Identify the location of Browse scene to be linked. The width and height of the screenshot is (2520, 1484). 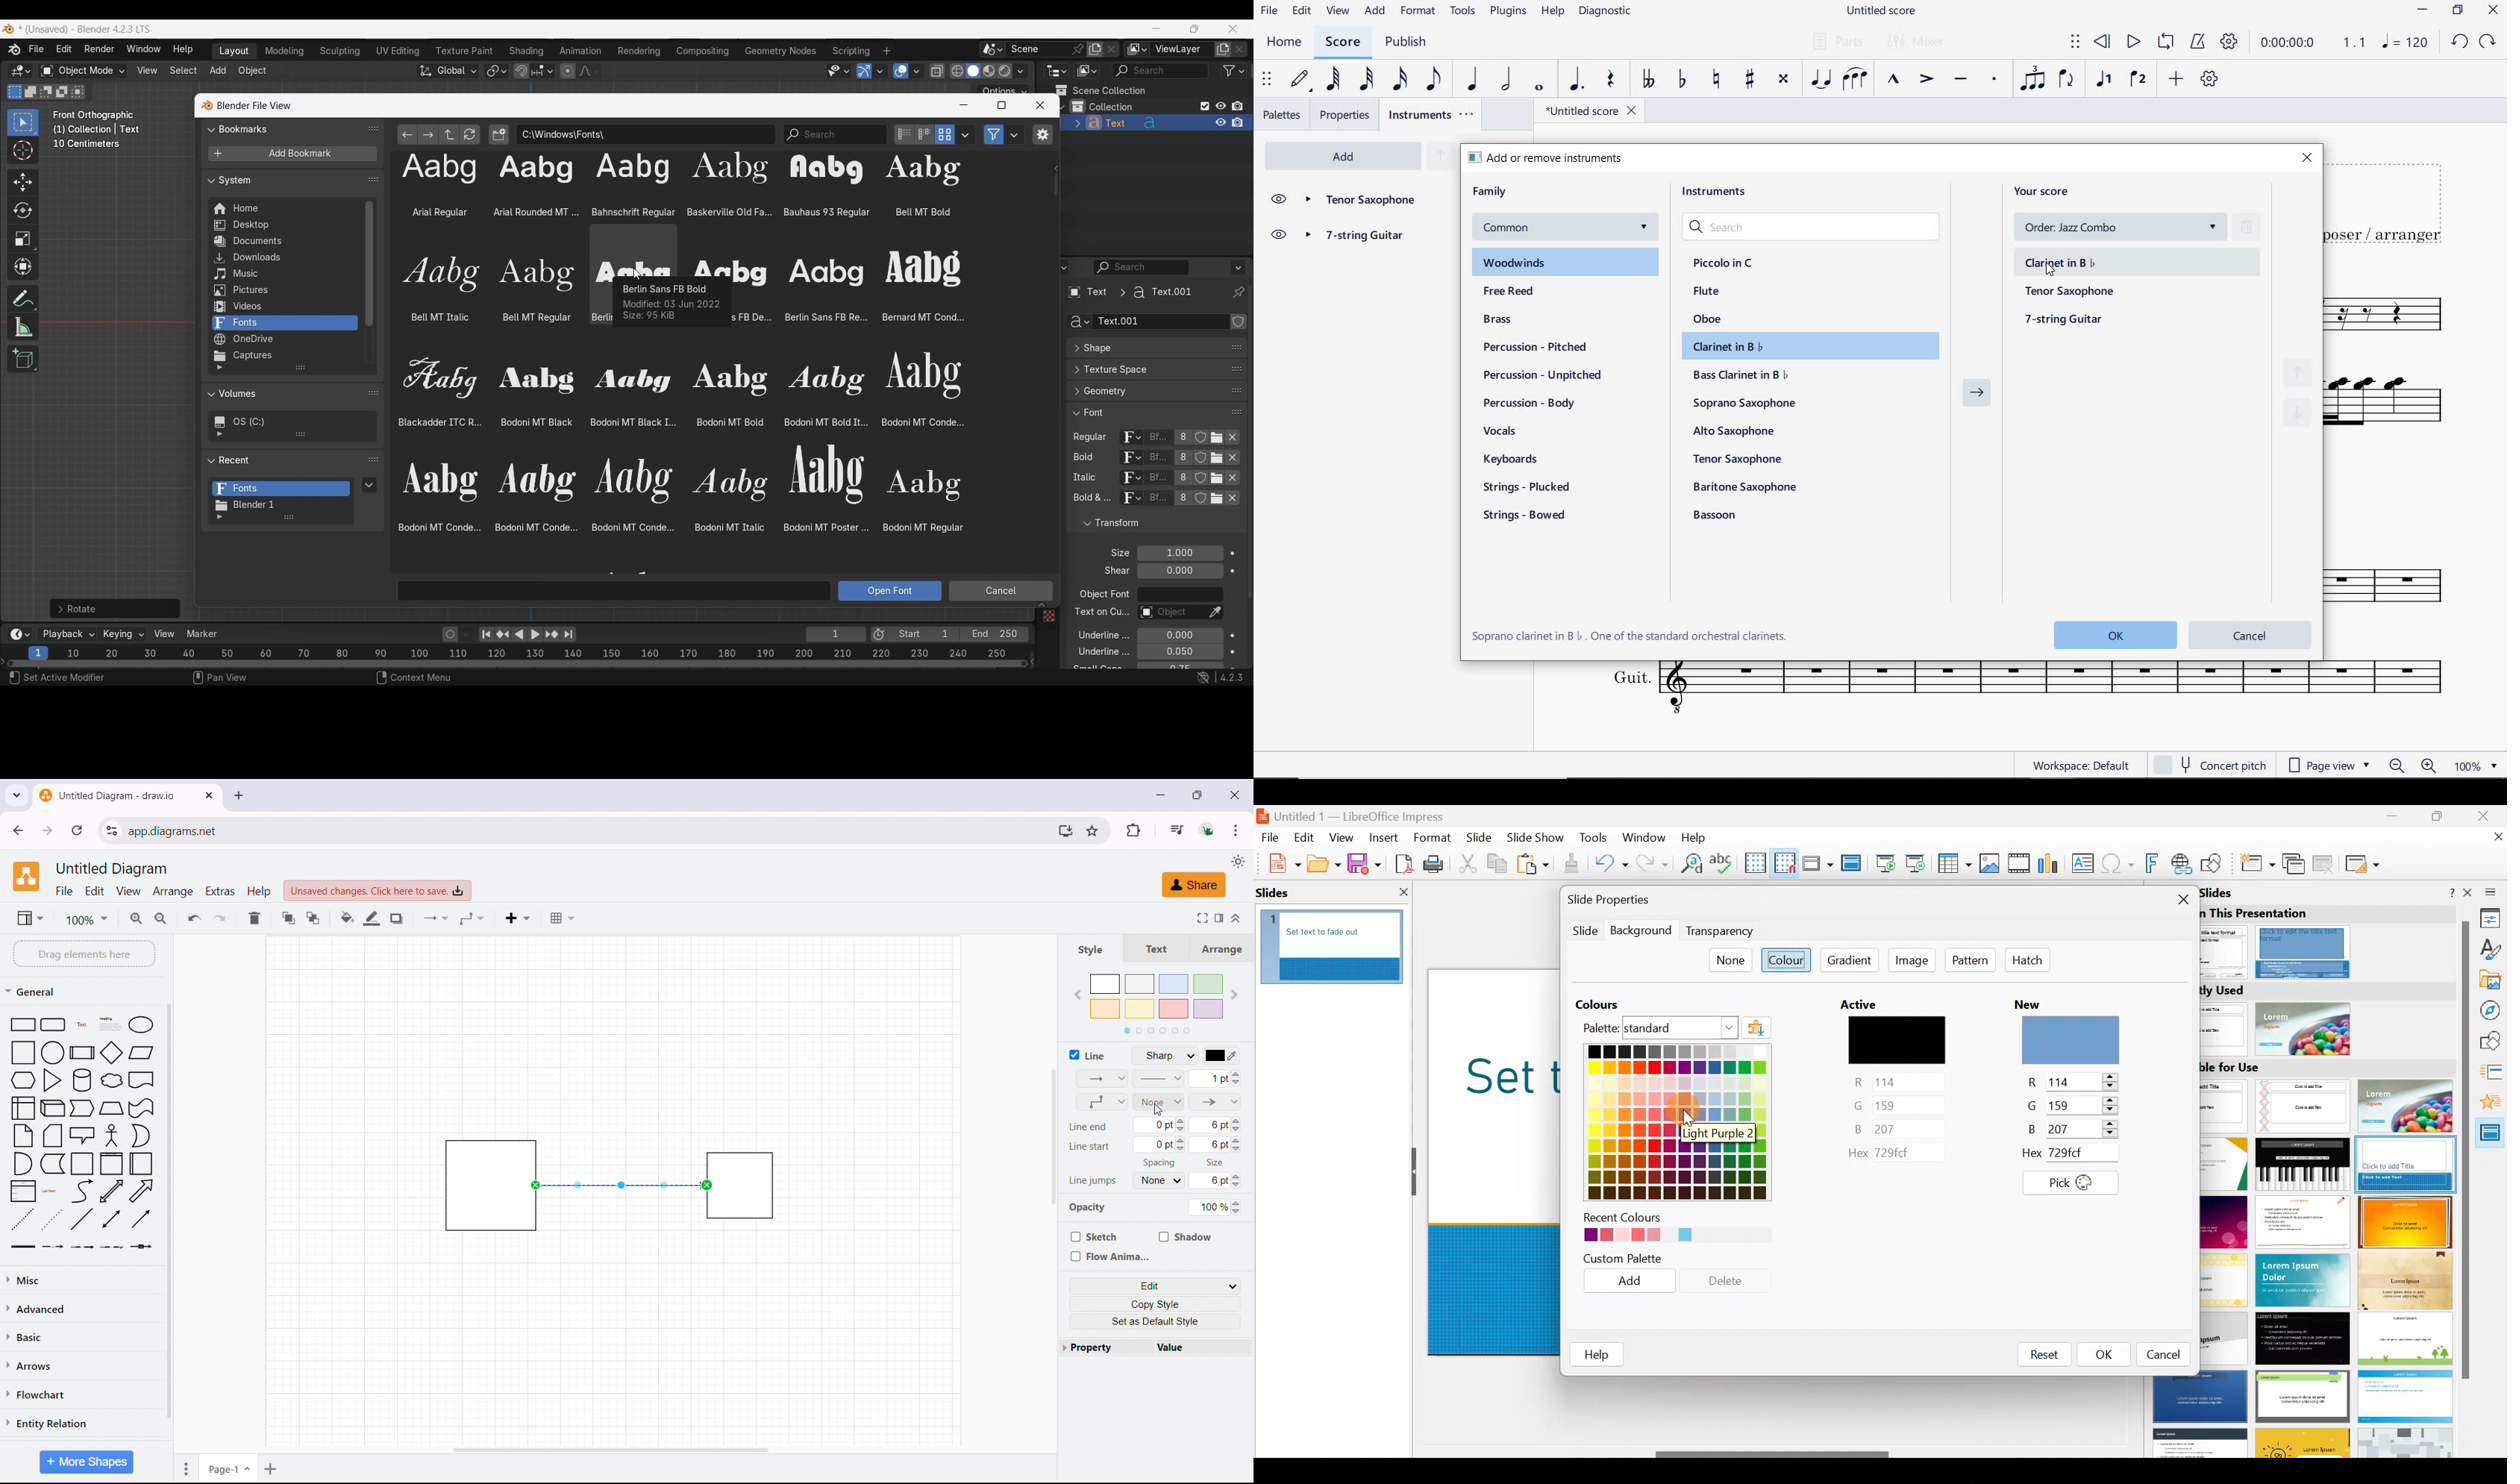
(992, 50).